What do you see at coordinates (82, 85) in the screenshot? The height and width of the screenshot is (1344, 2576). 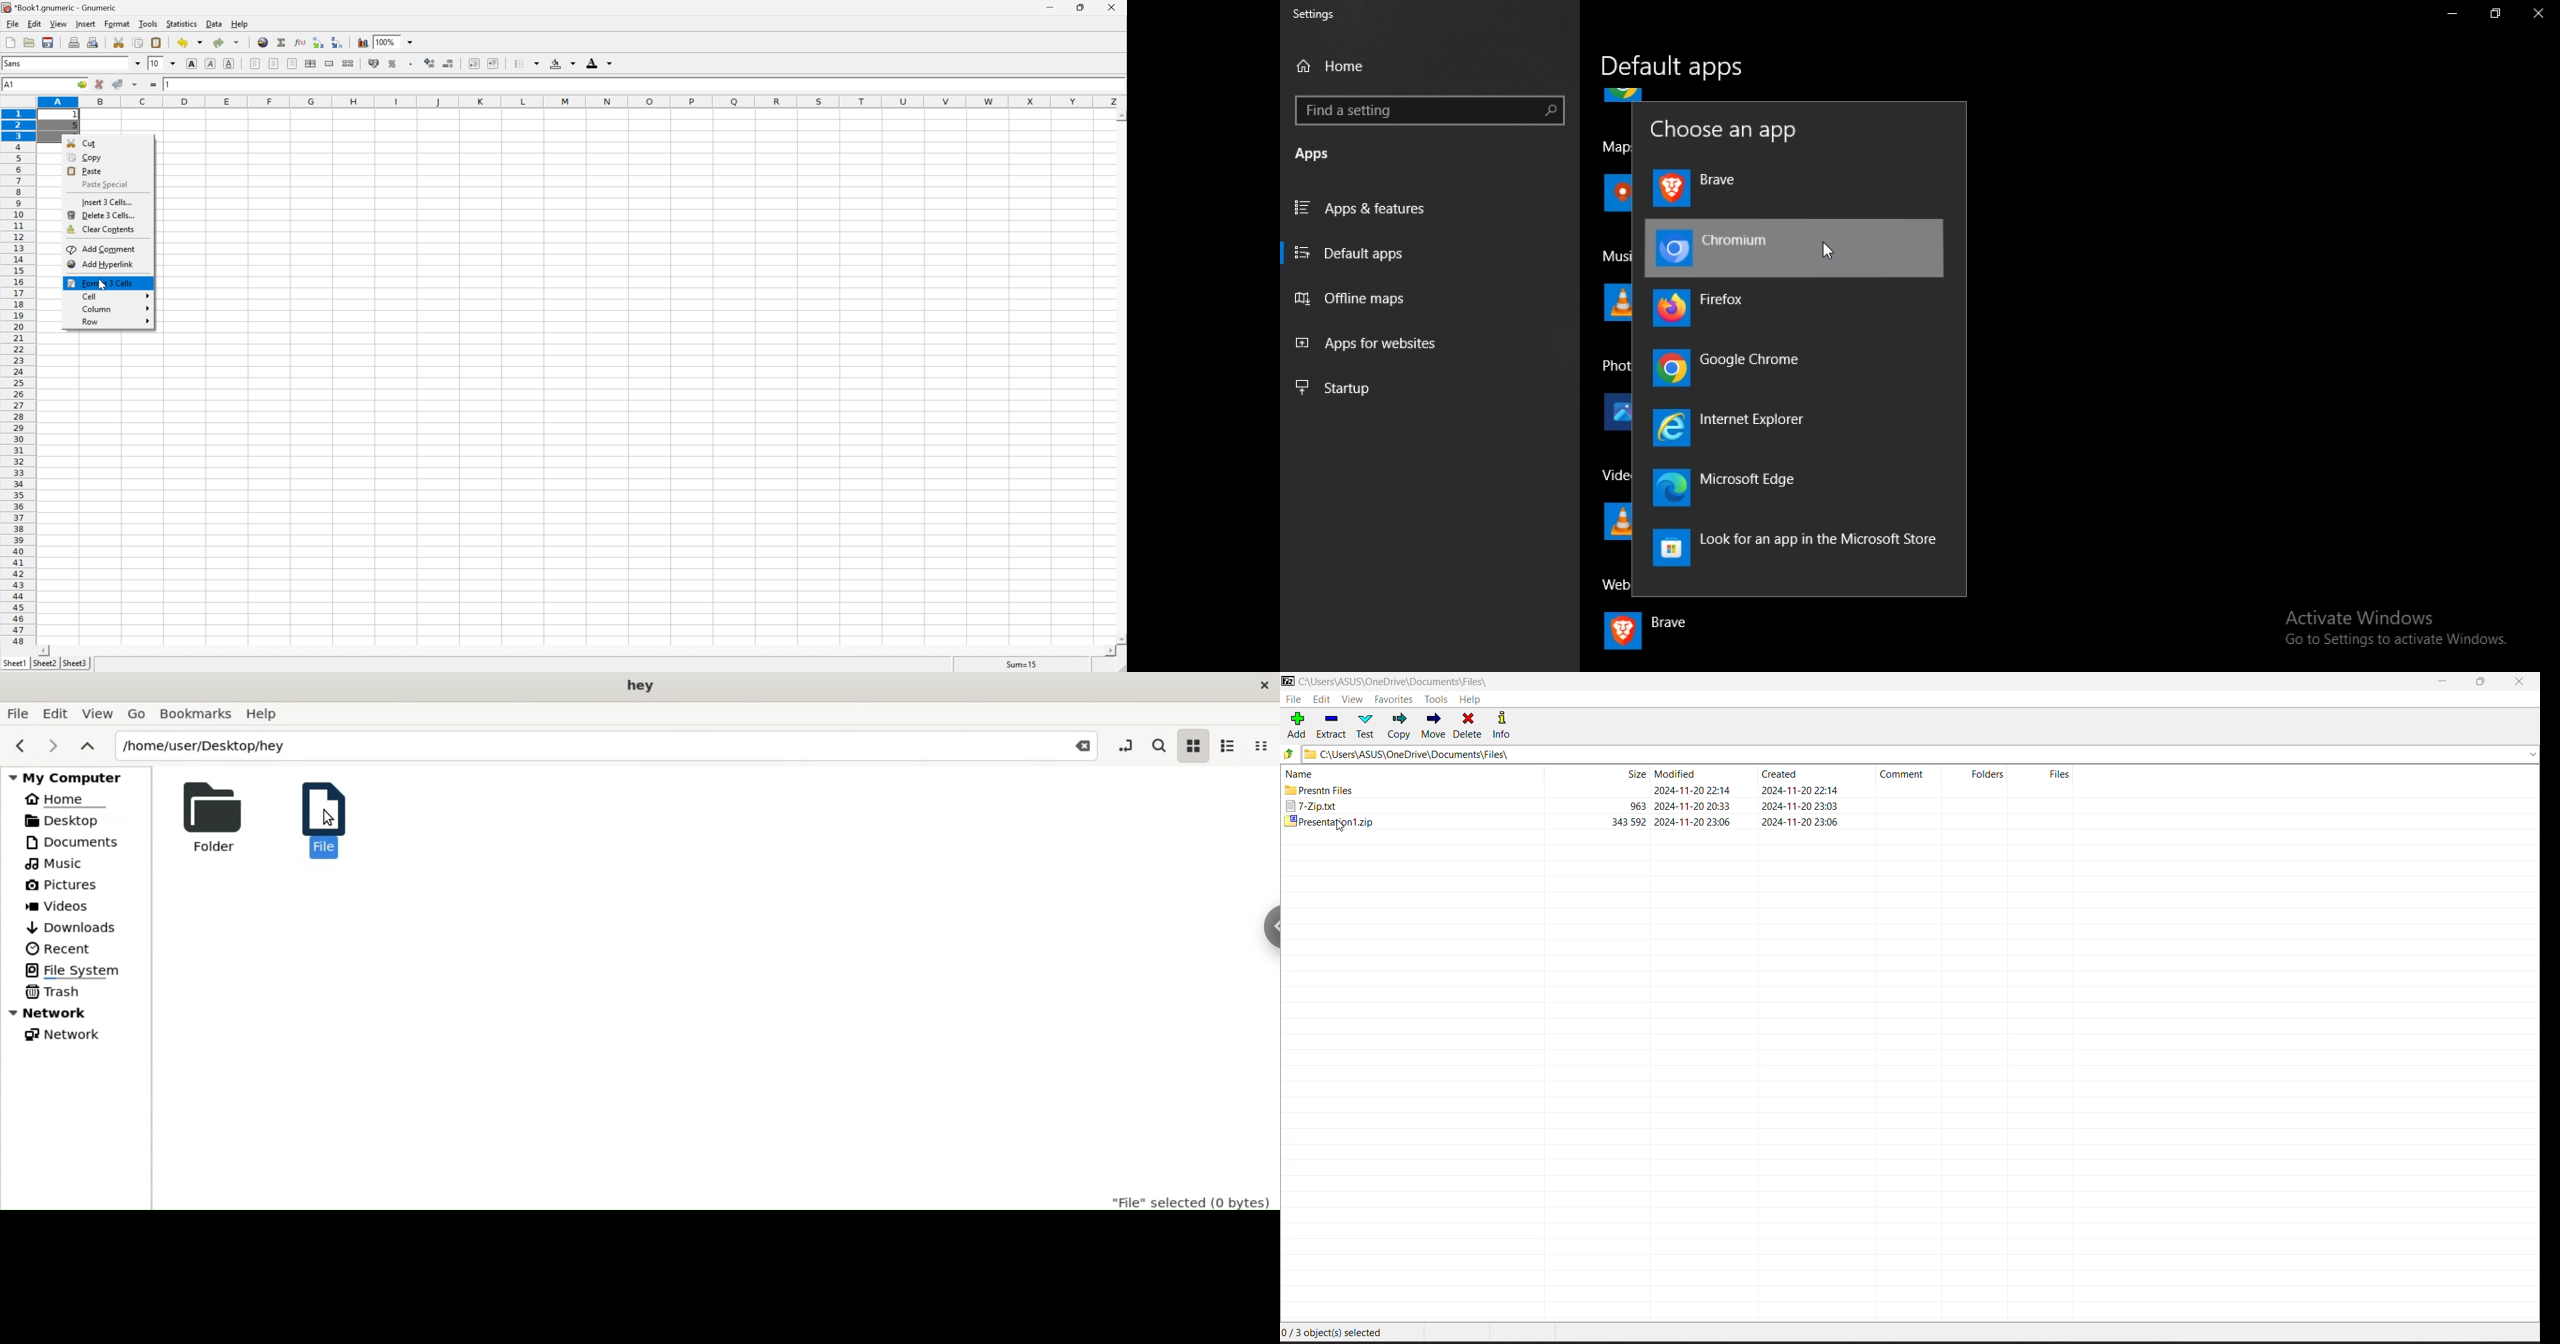 I see `go to` at bounding box center [82, 85].